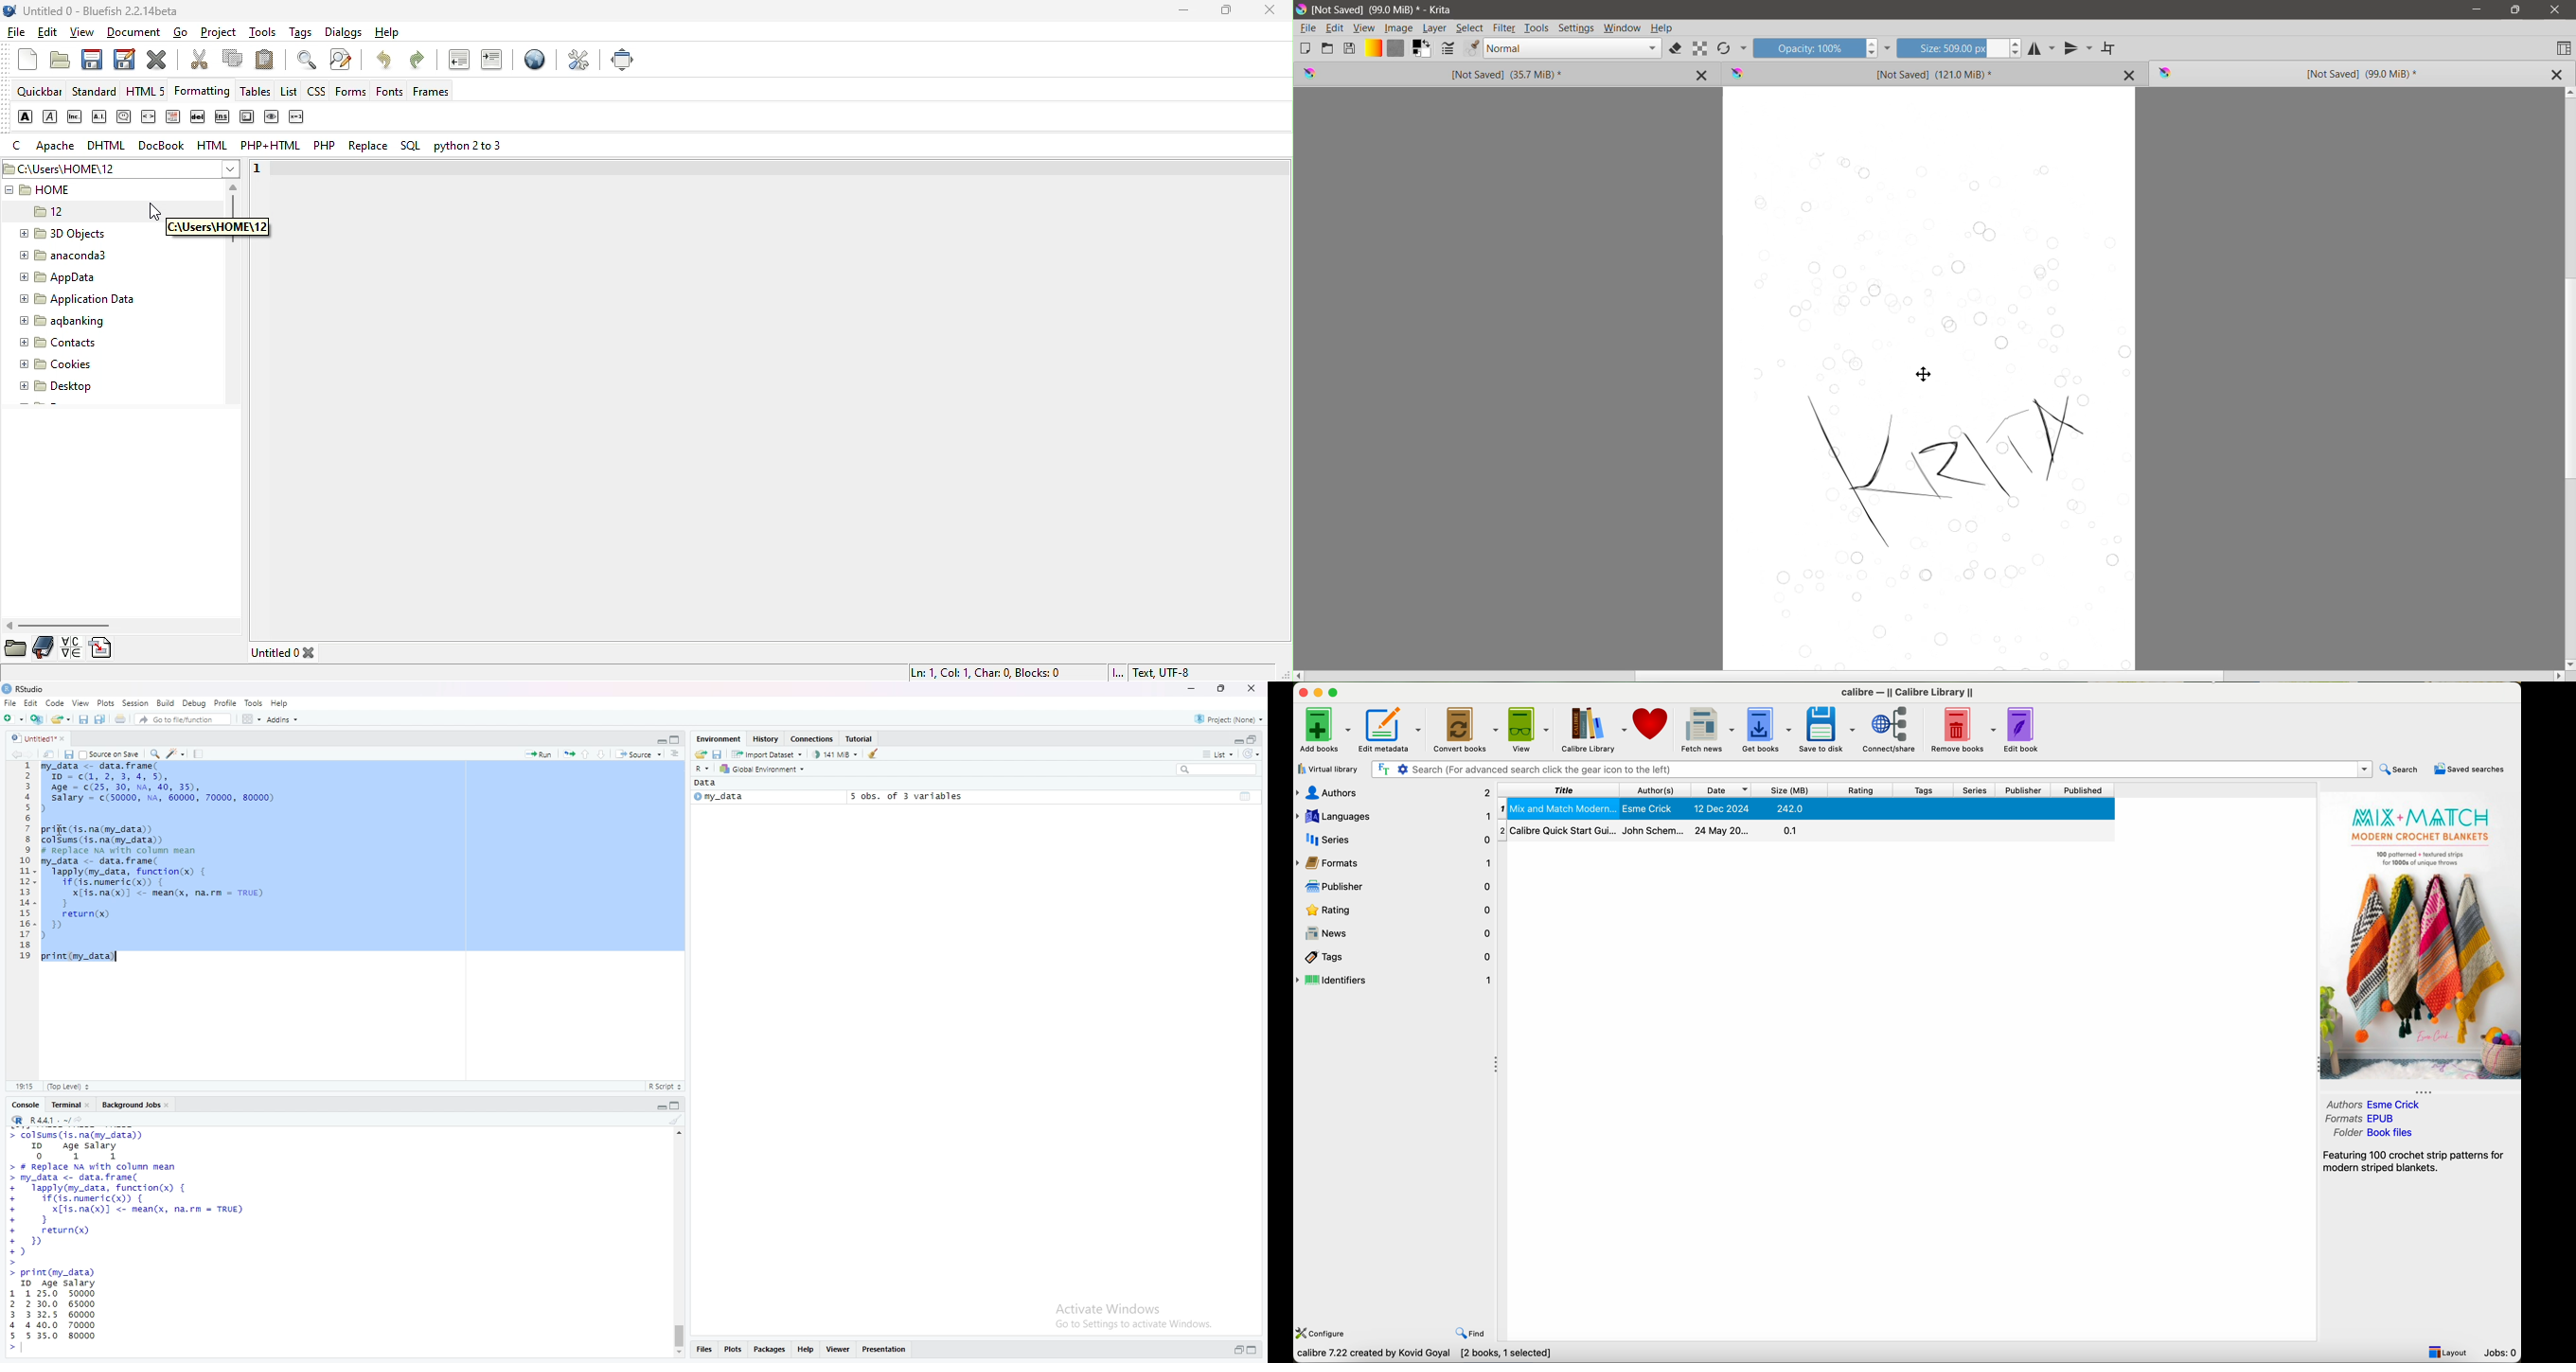 The height and width of the screenshot is (1372, 2576). What do you see at coordinates (121, 719) in the screenshot?
I see `print the current file` at bounding box center [121, 719].